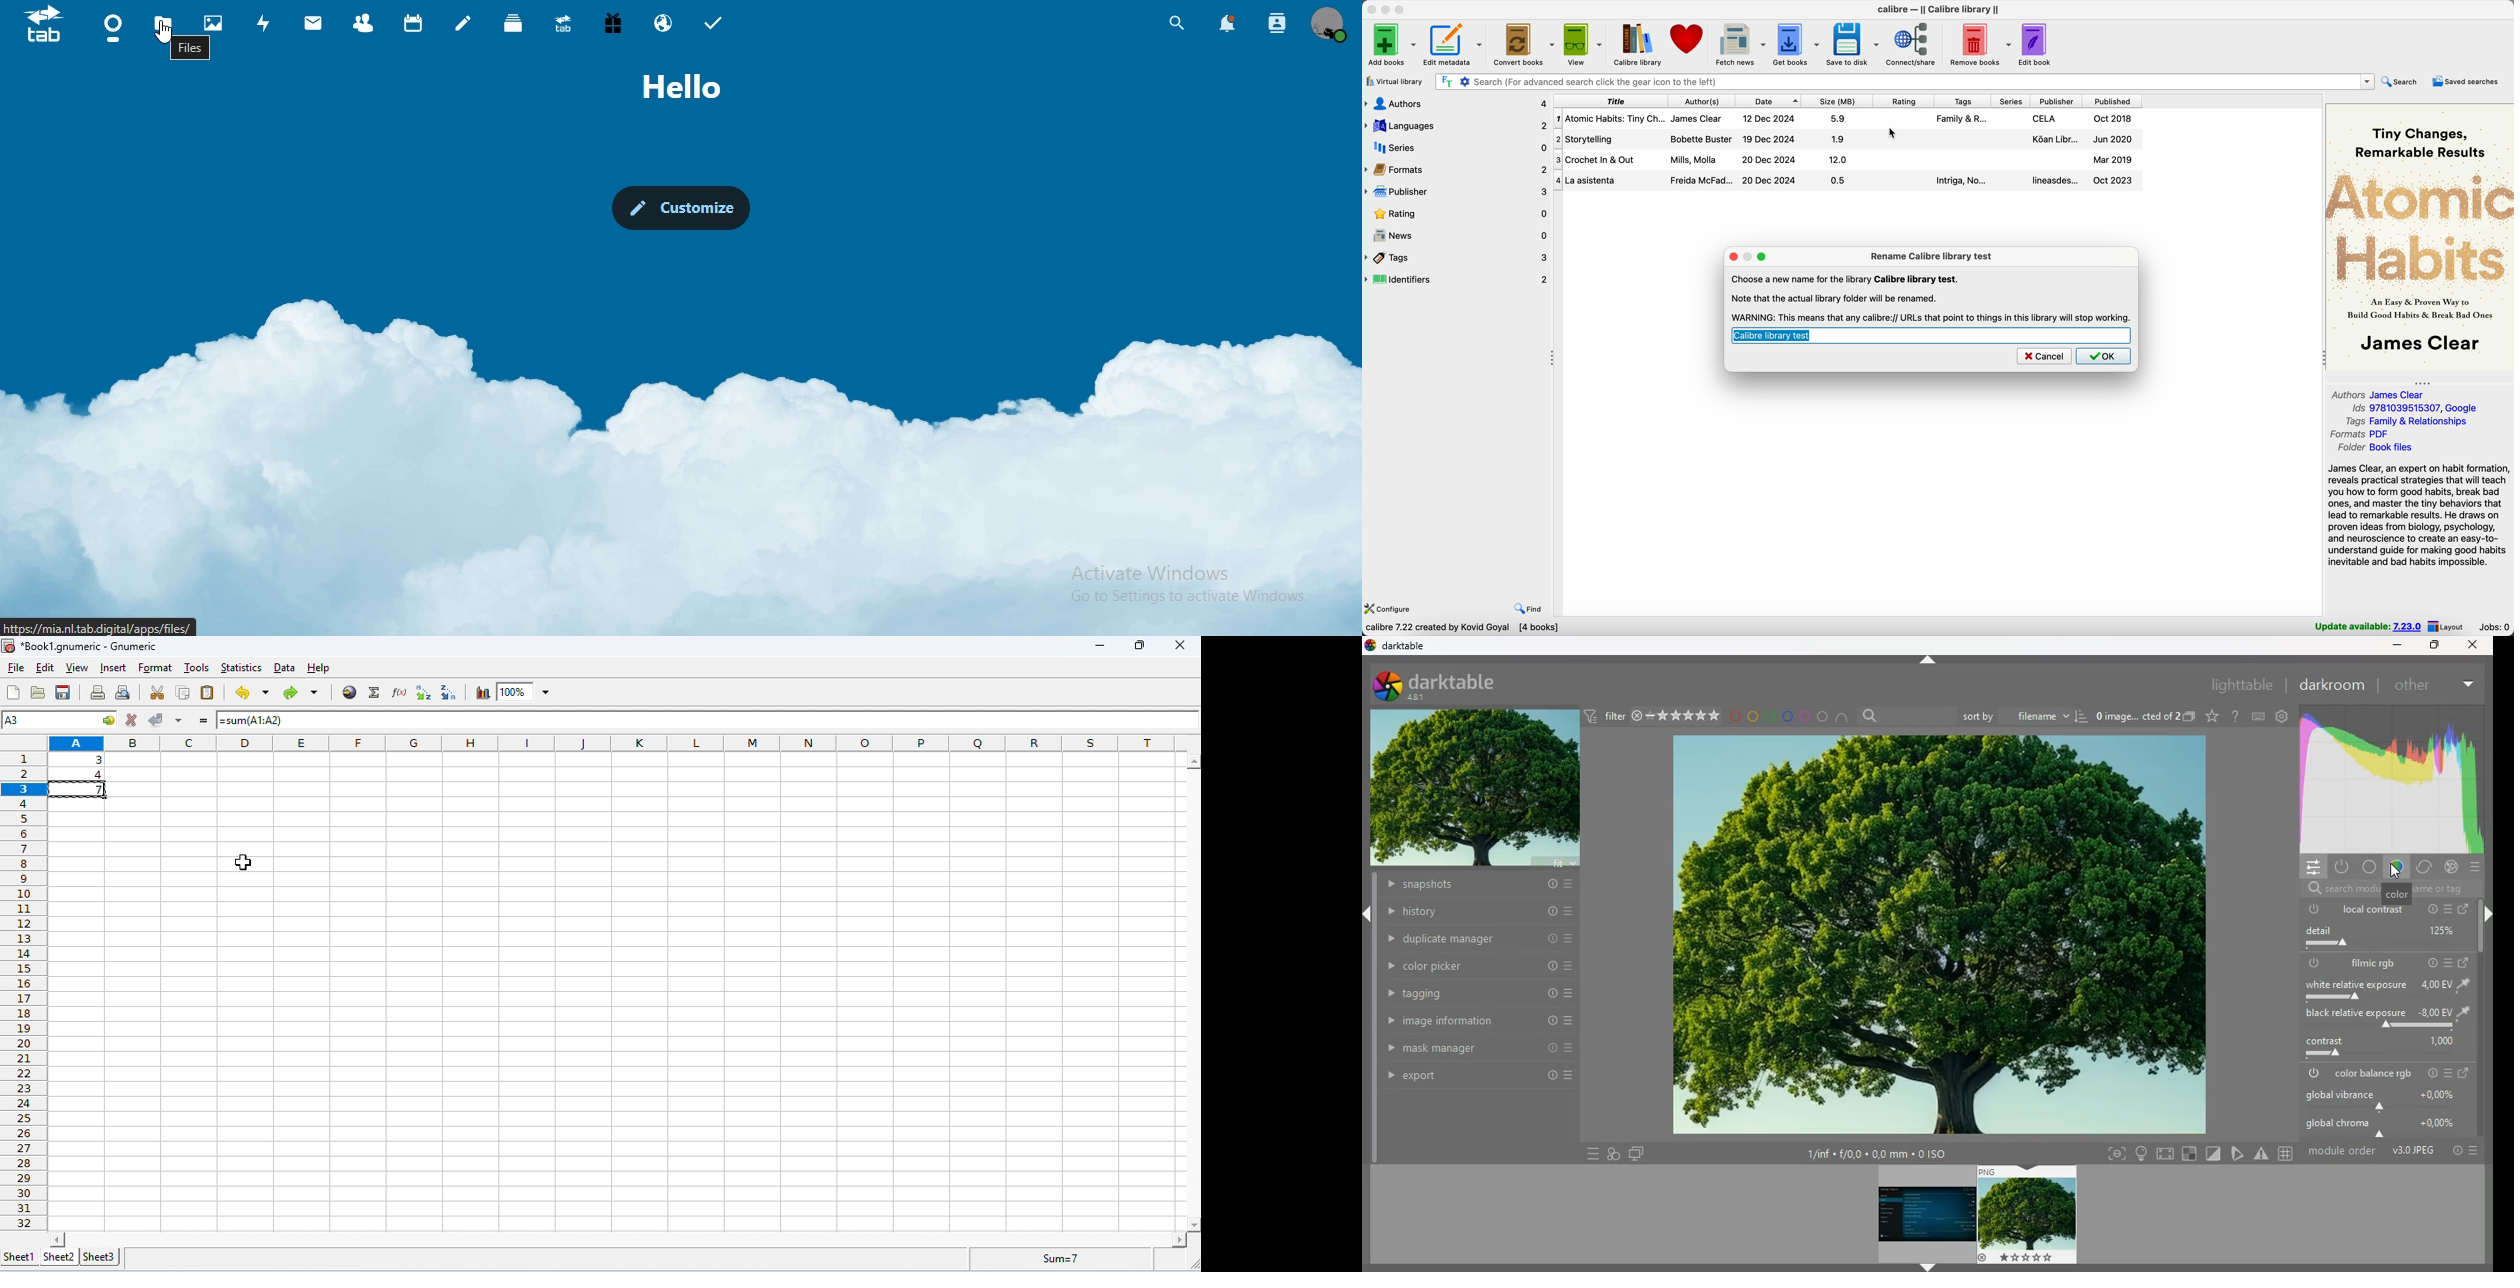 This screenshot has height=1288, width=2520. Describe the element at coordinates (2451, 867) in the screenshot. I see `effect` at that location.